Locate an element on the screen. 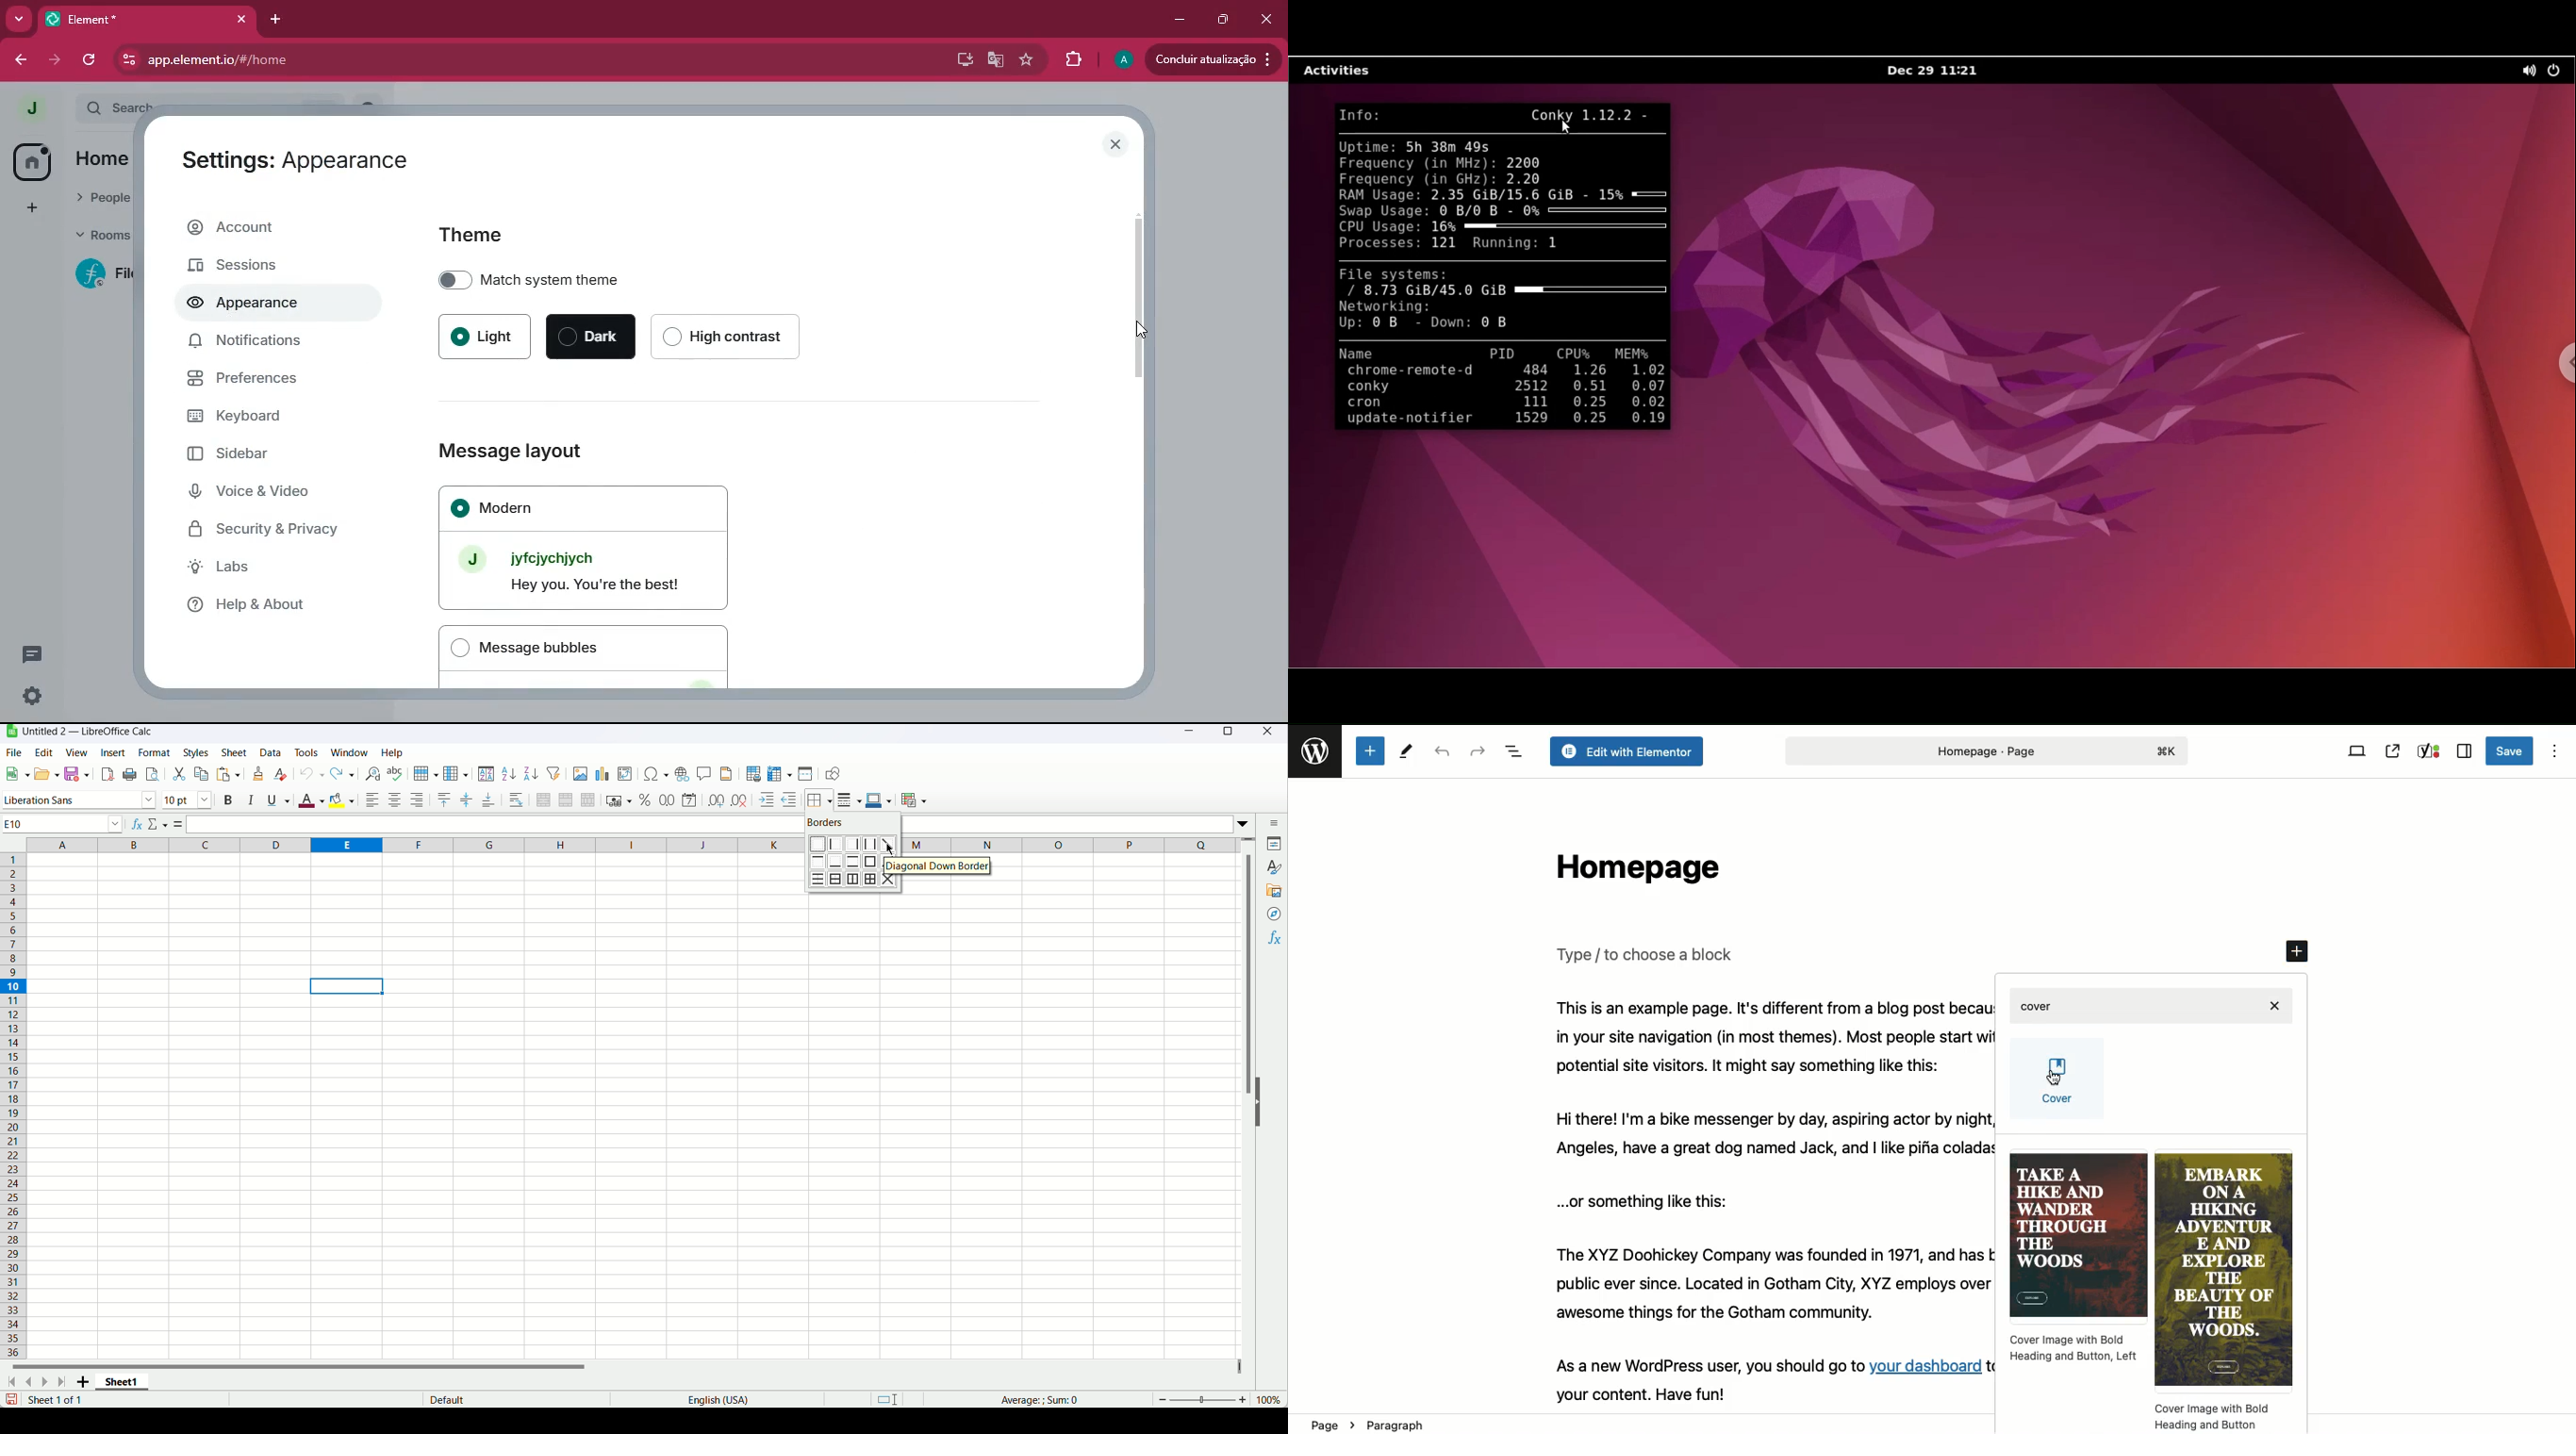 This screenshot has height=1456, width=2576. Tools is located at coordinates (305, 752).